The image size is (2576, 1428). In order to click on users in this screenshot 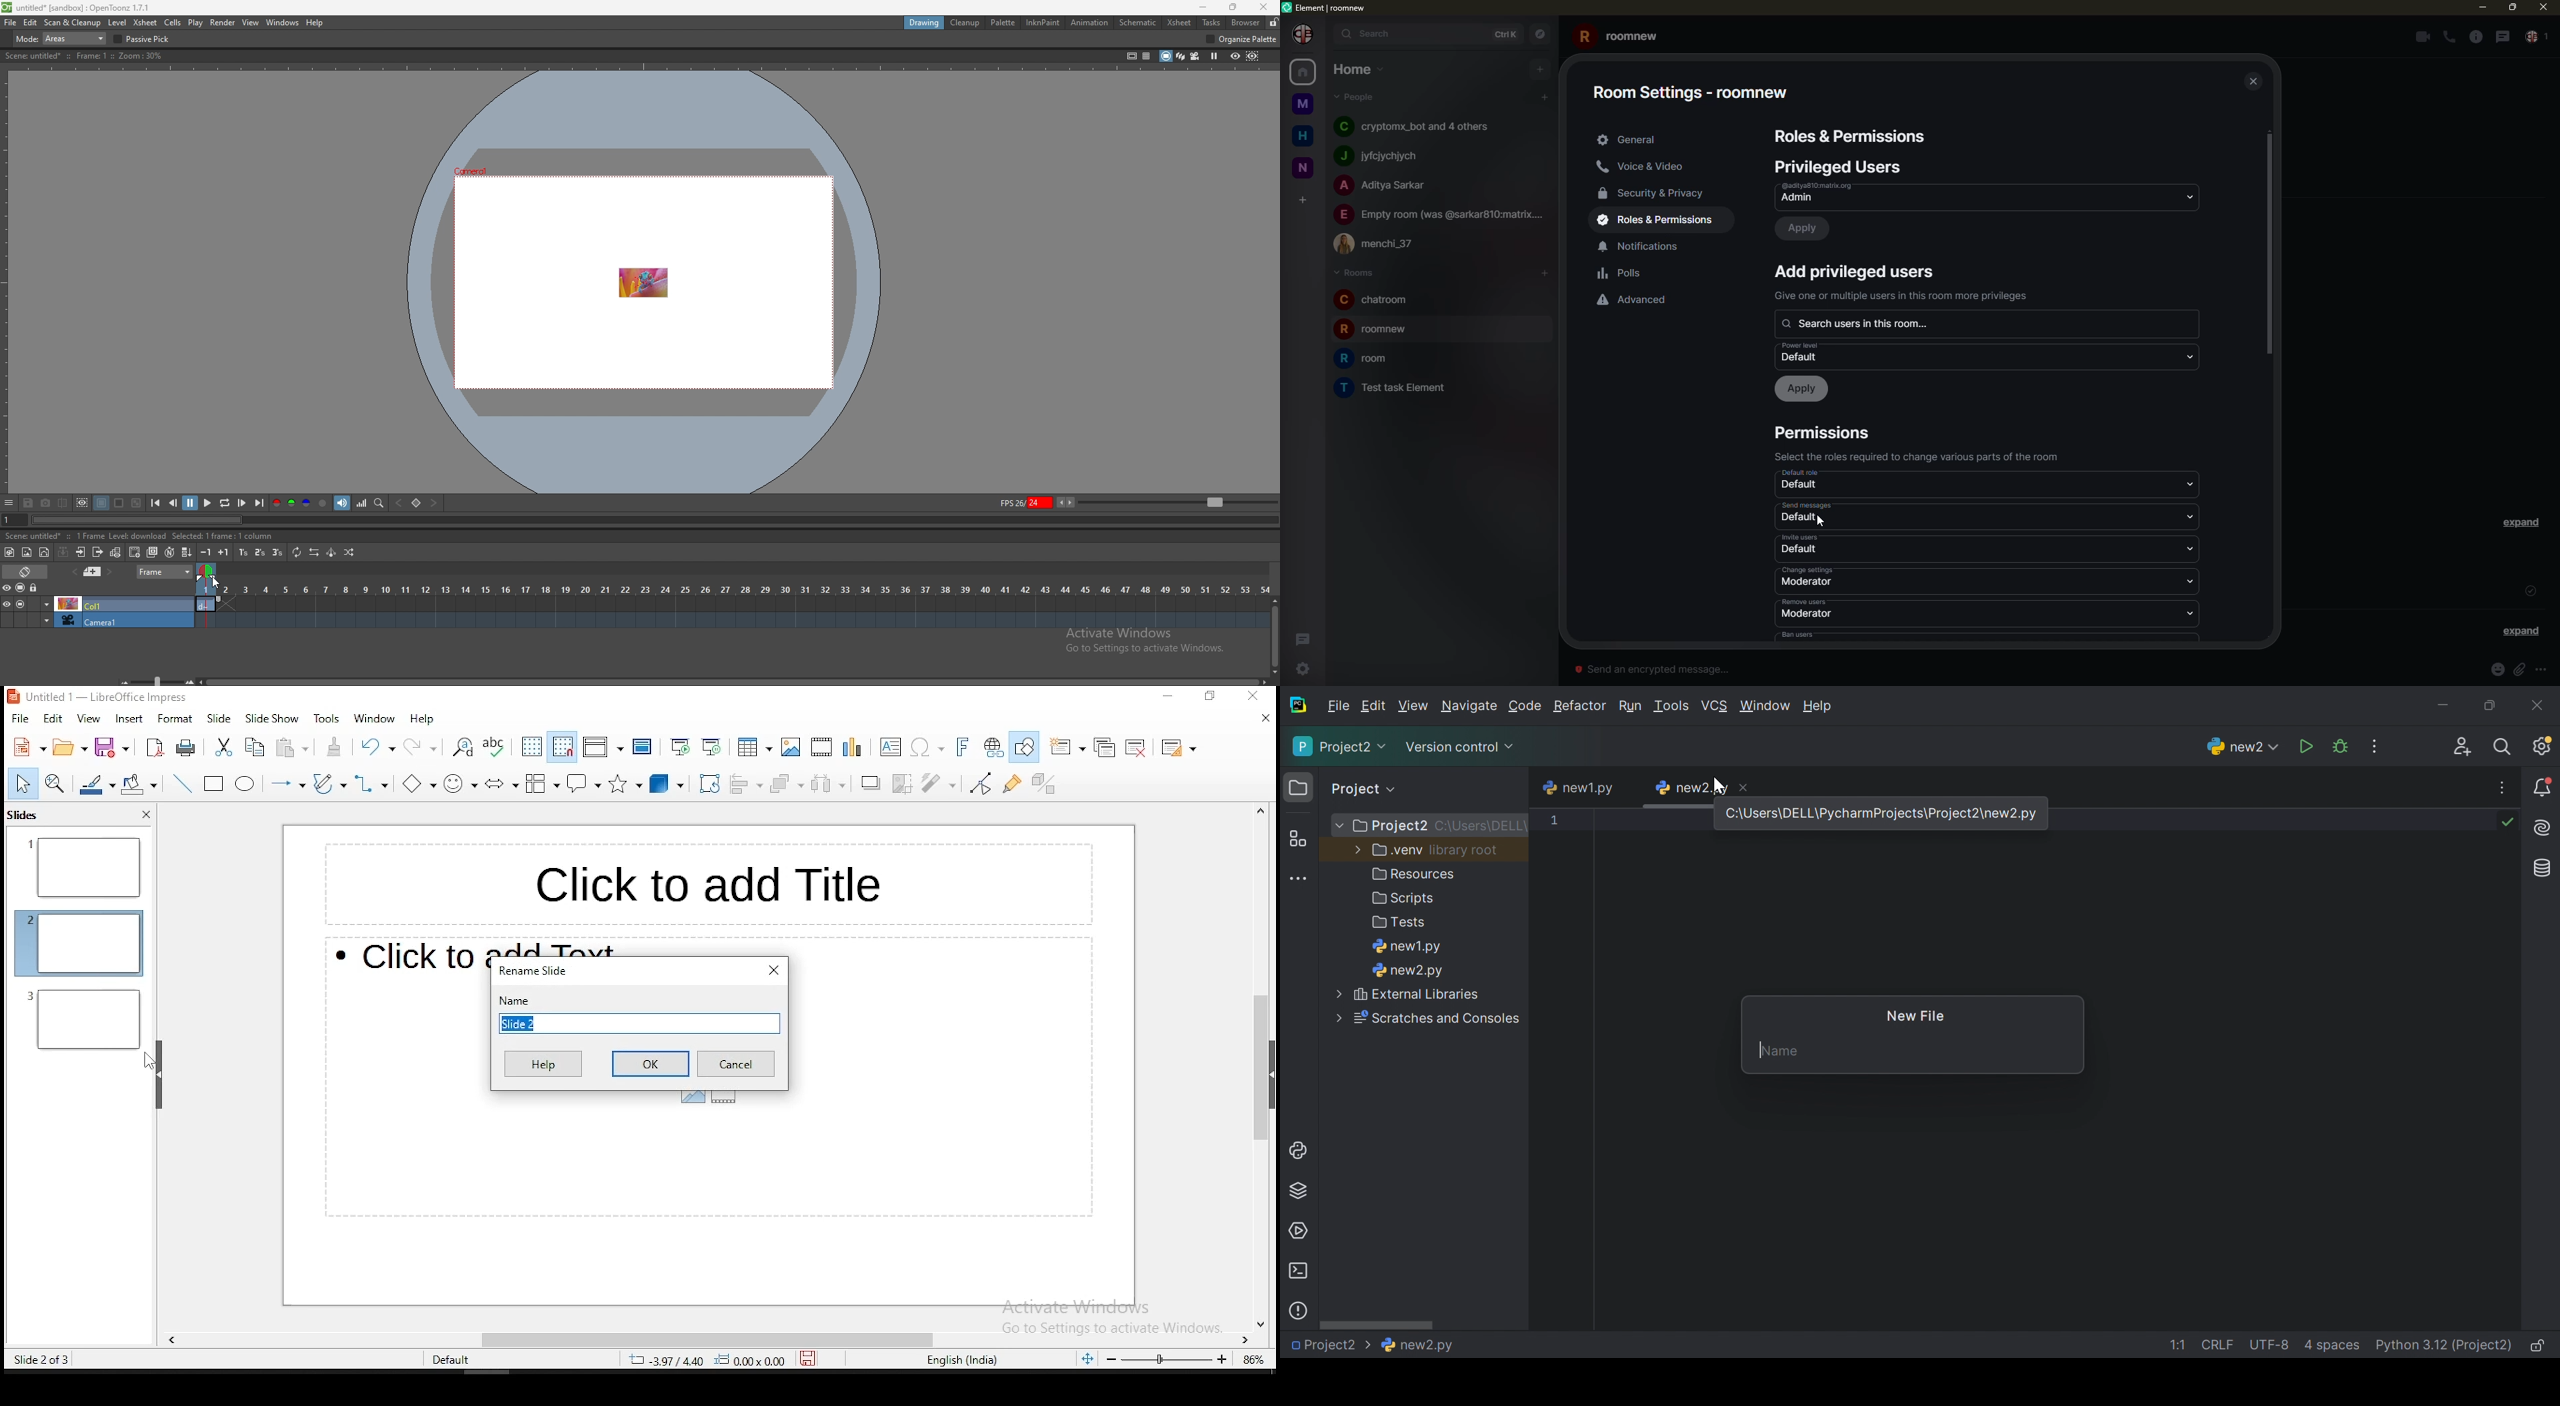, I will do `click(1841, 167)`.